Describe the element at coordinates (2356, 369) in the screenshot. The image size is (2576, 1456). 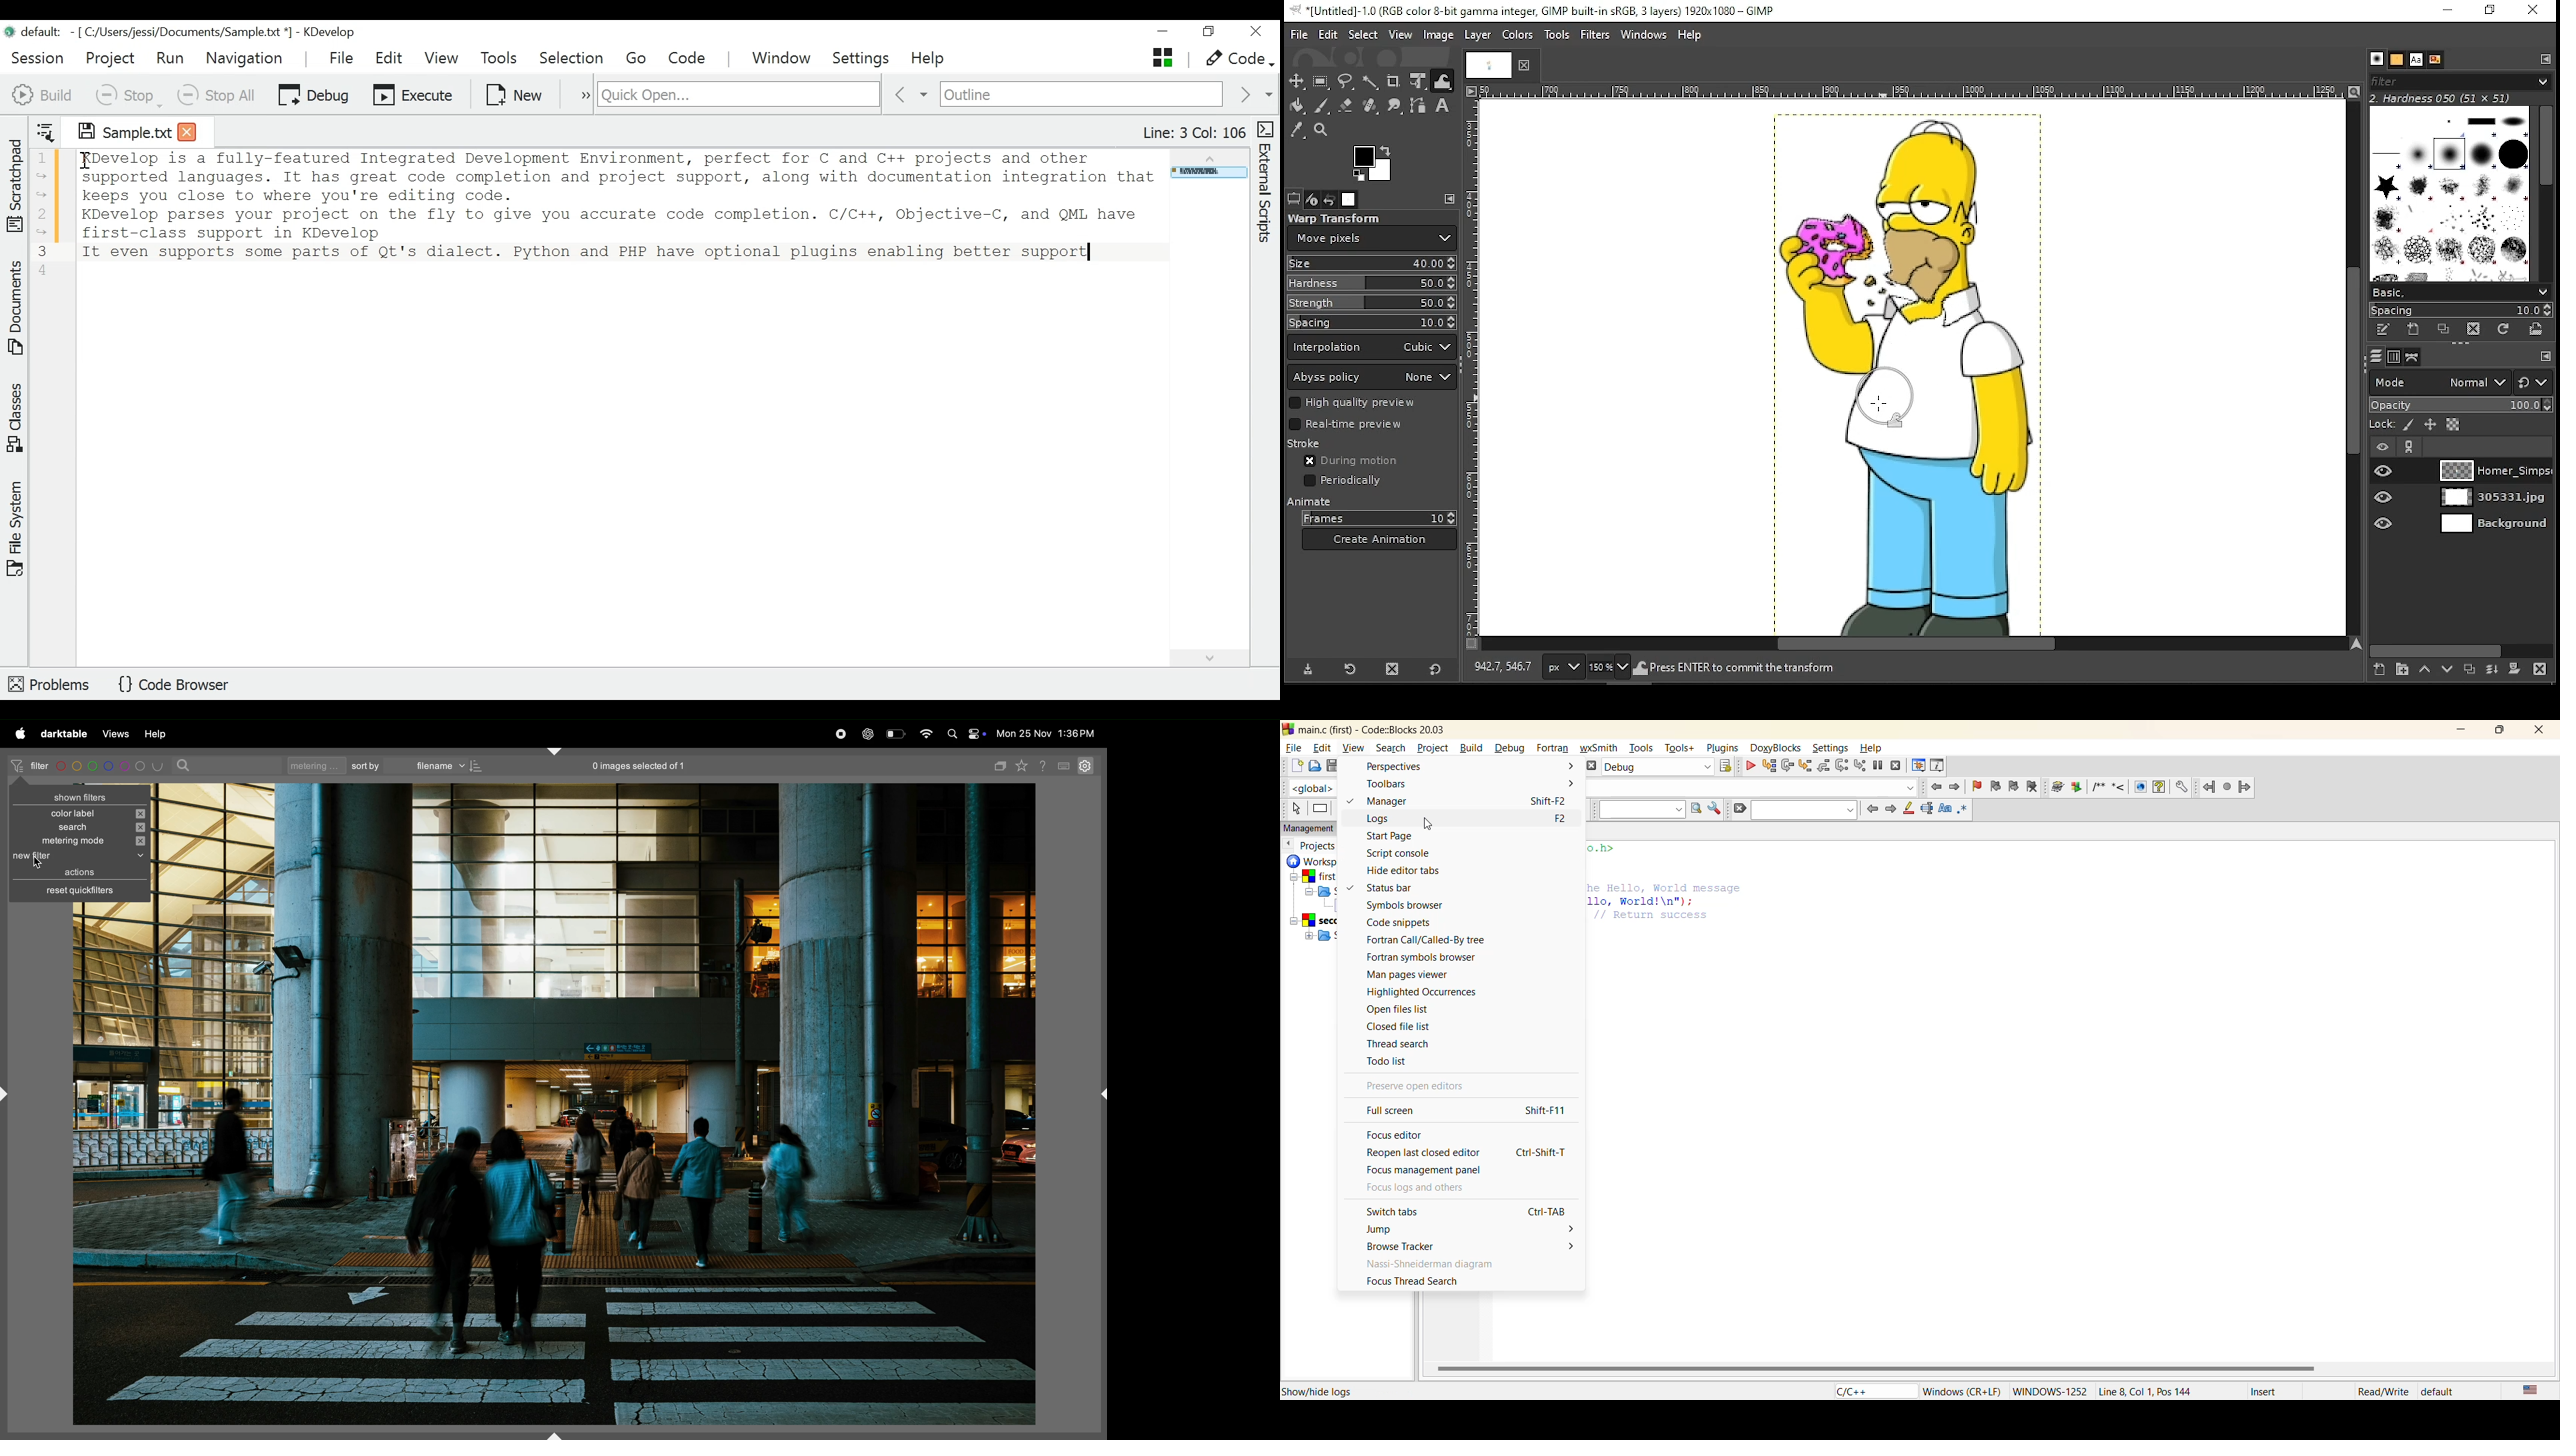
I see `scroll bar` at that location.